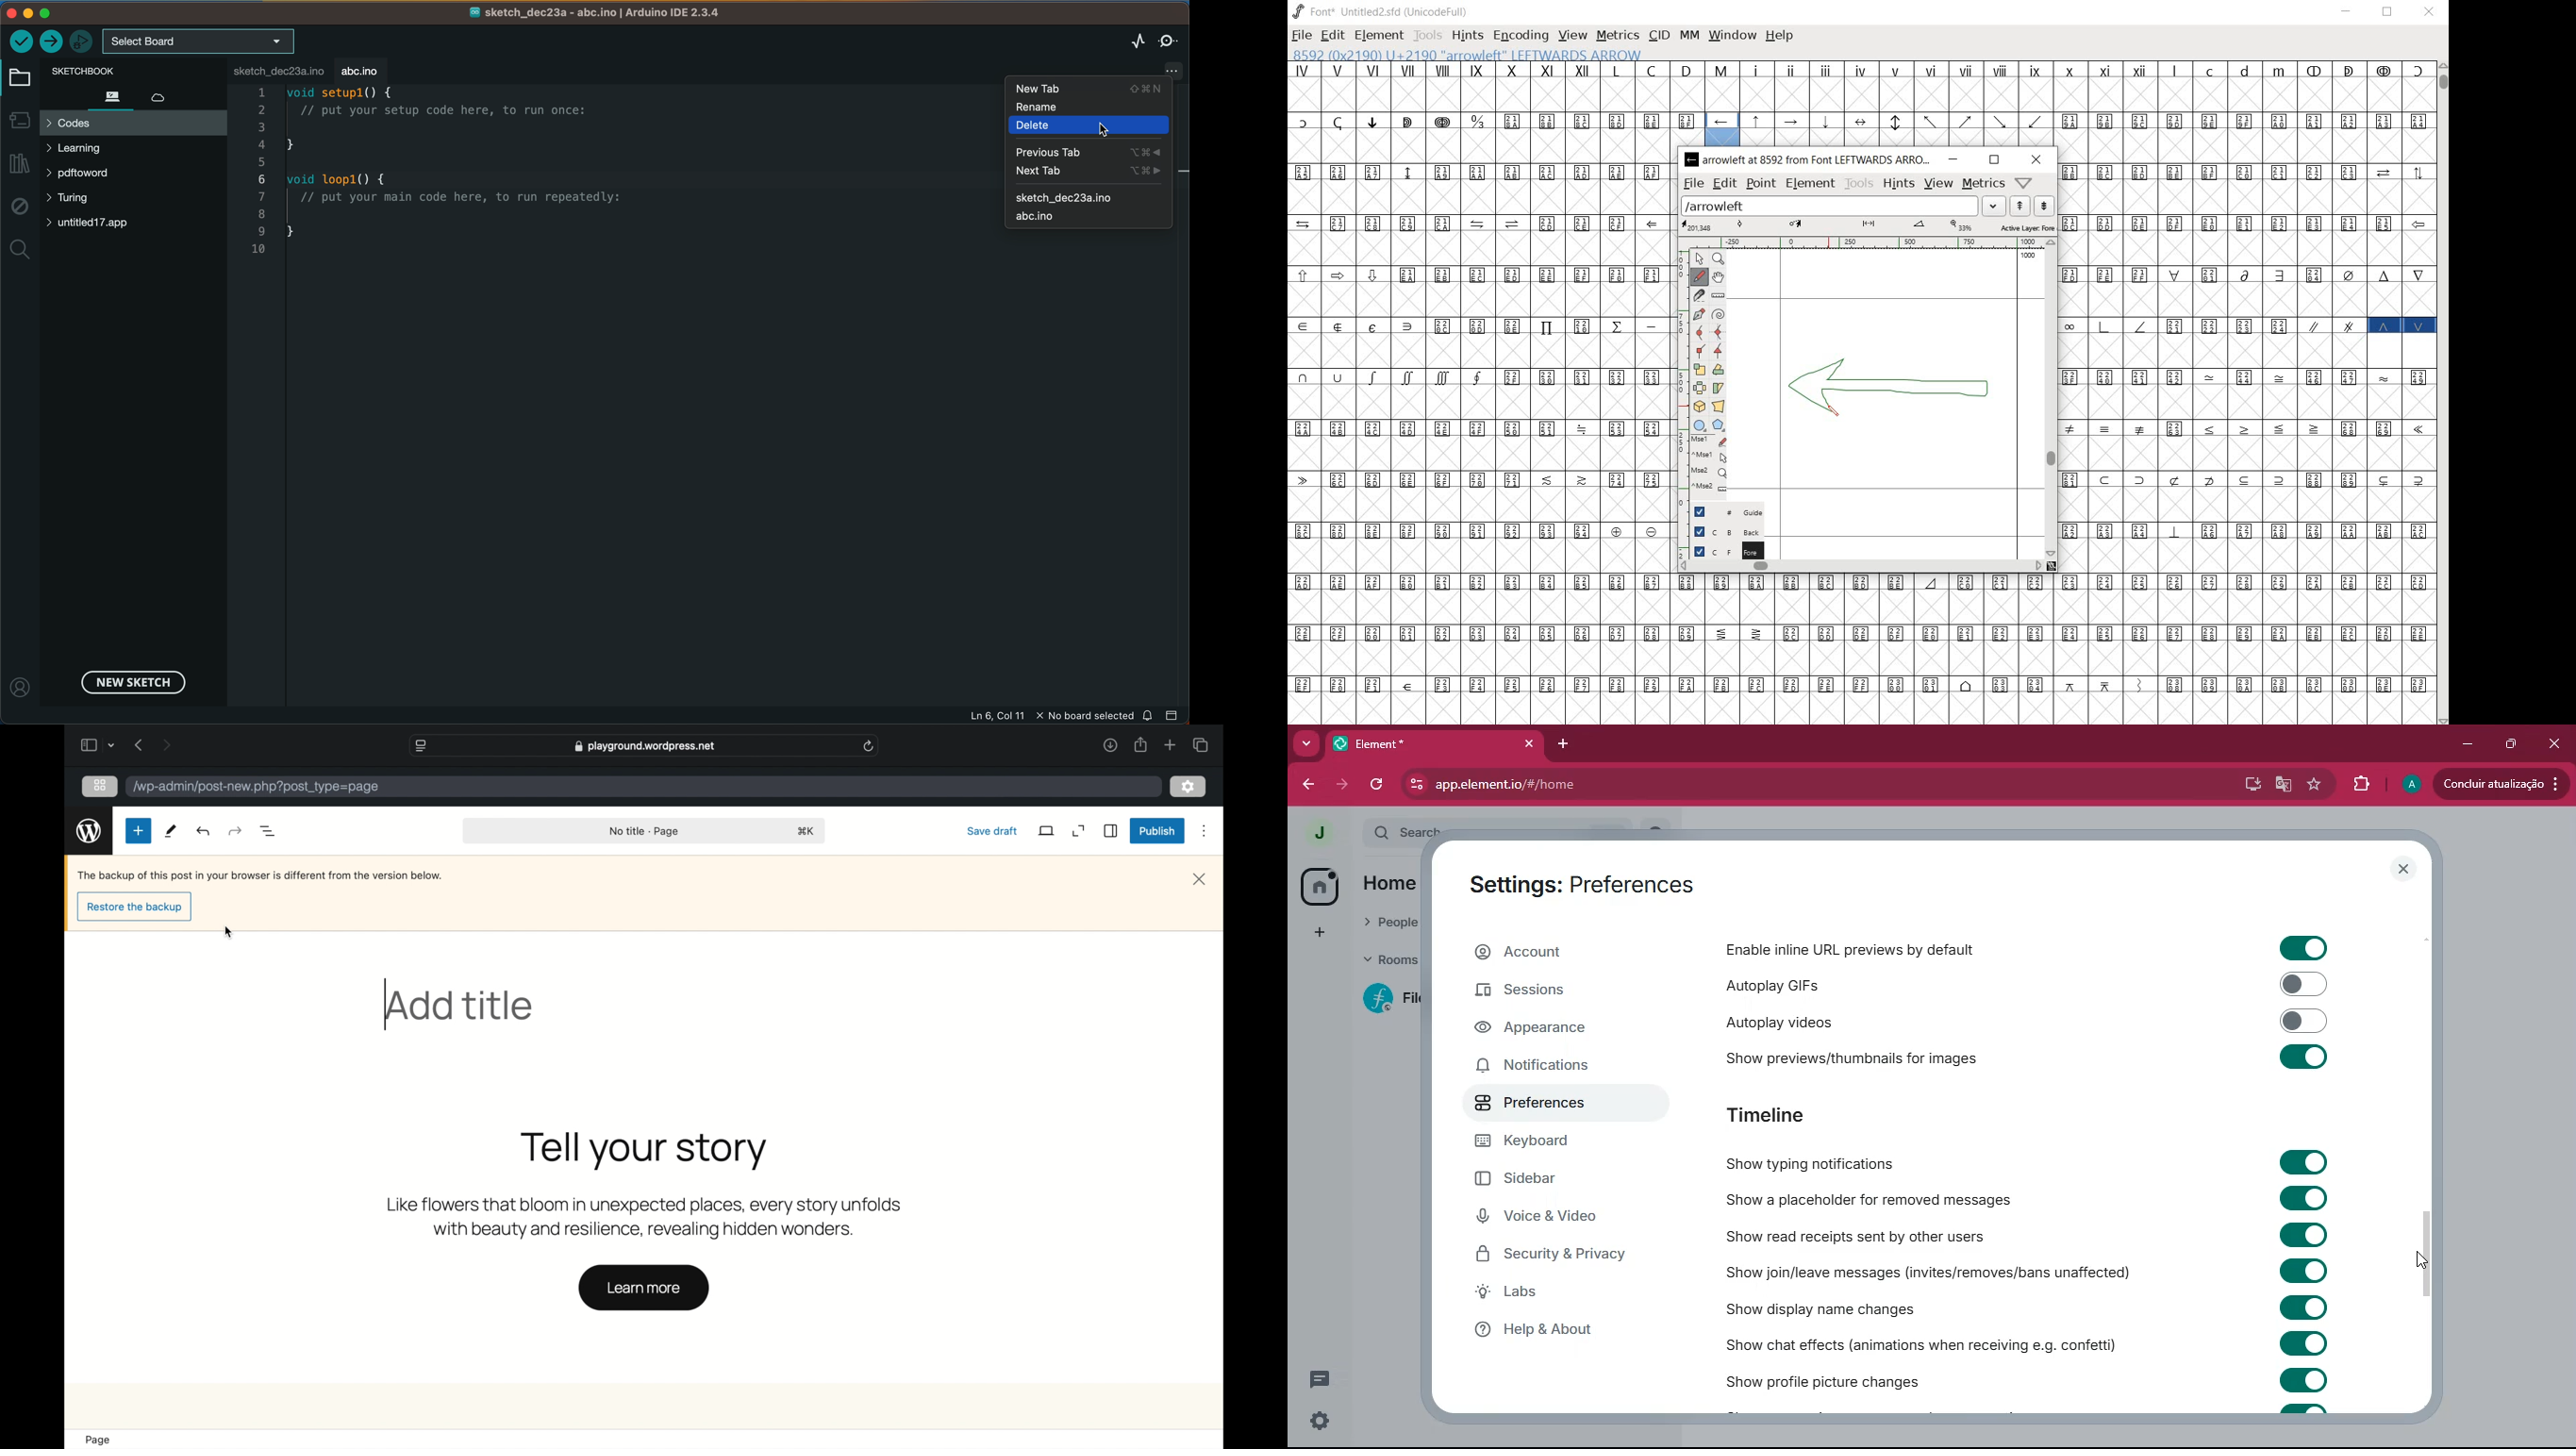 This screenshot has width=2576, height=1456. I want to click on mm, so click(1690, 35).